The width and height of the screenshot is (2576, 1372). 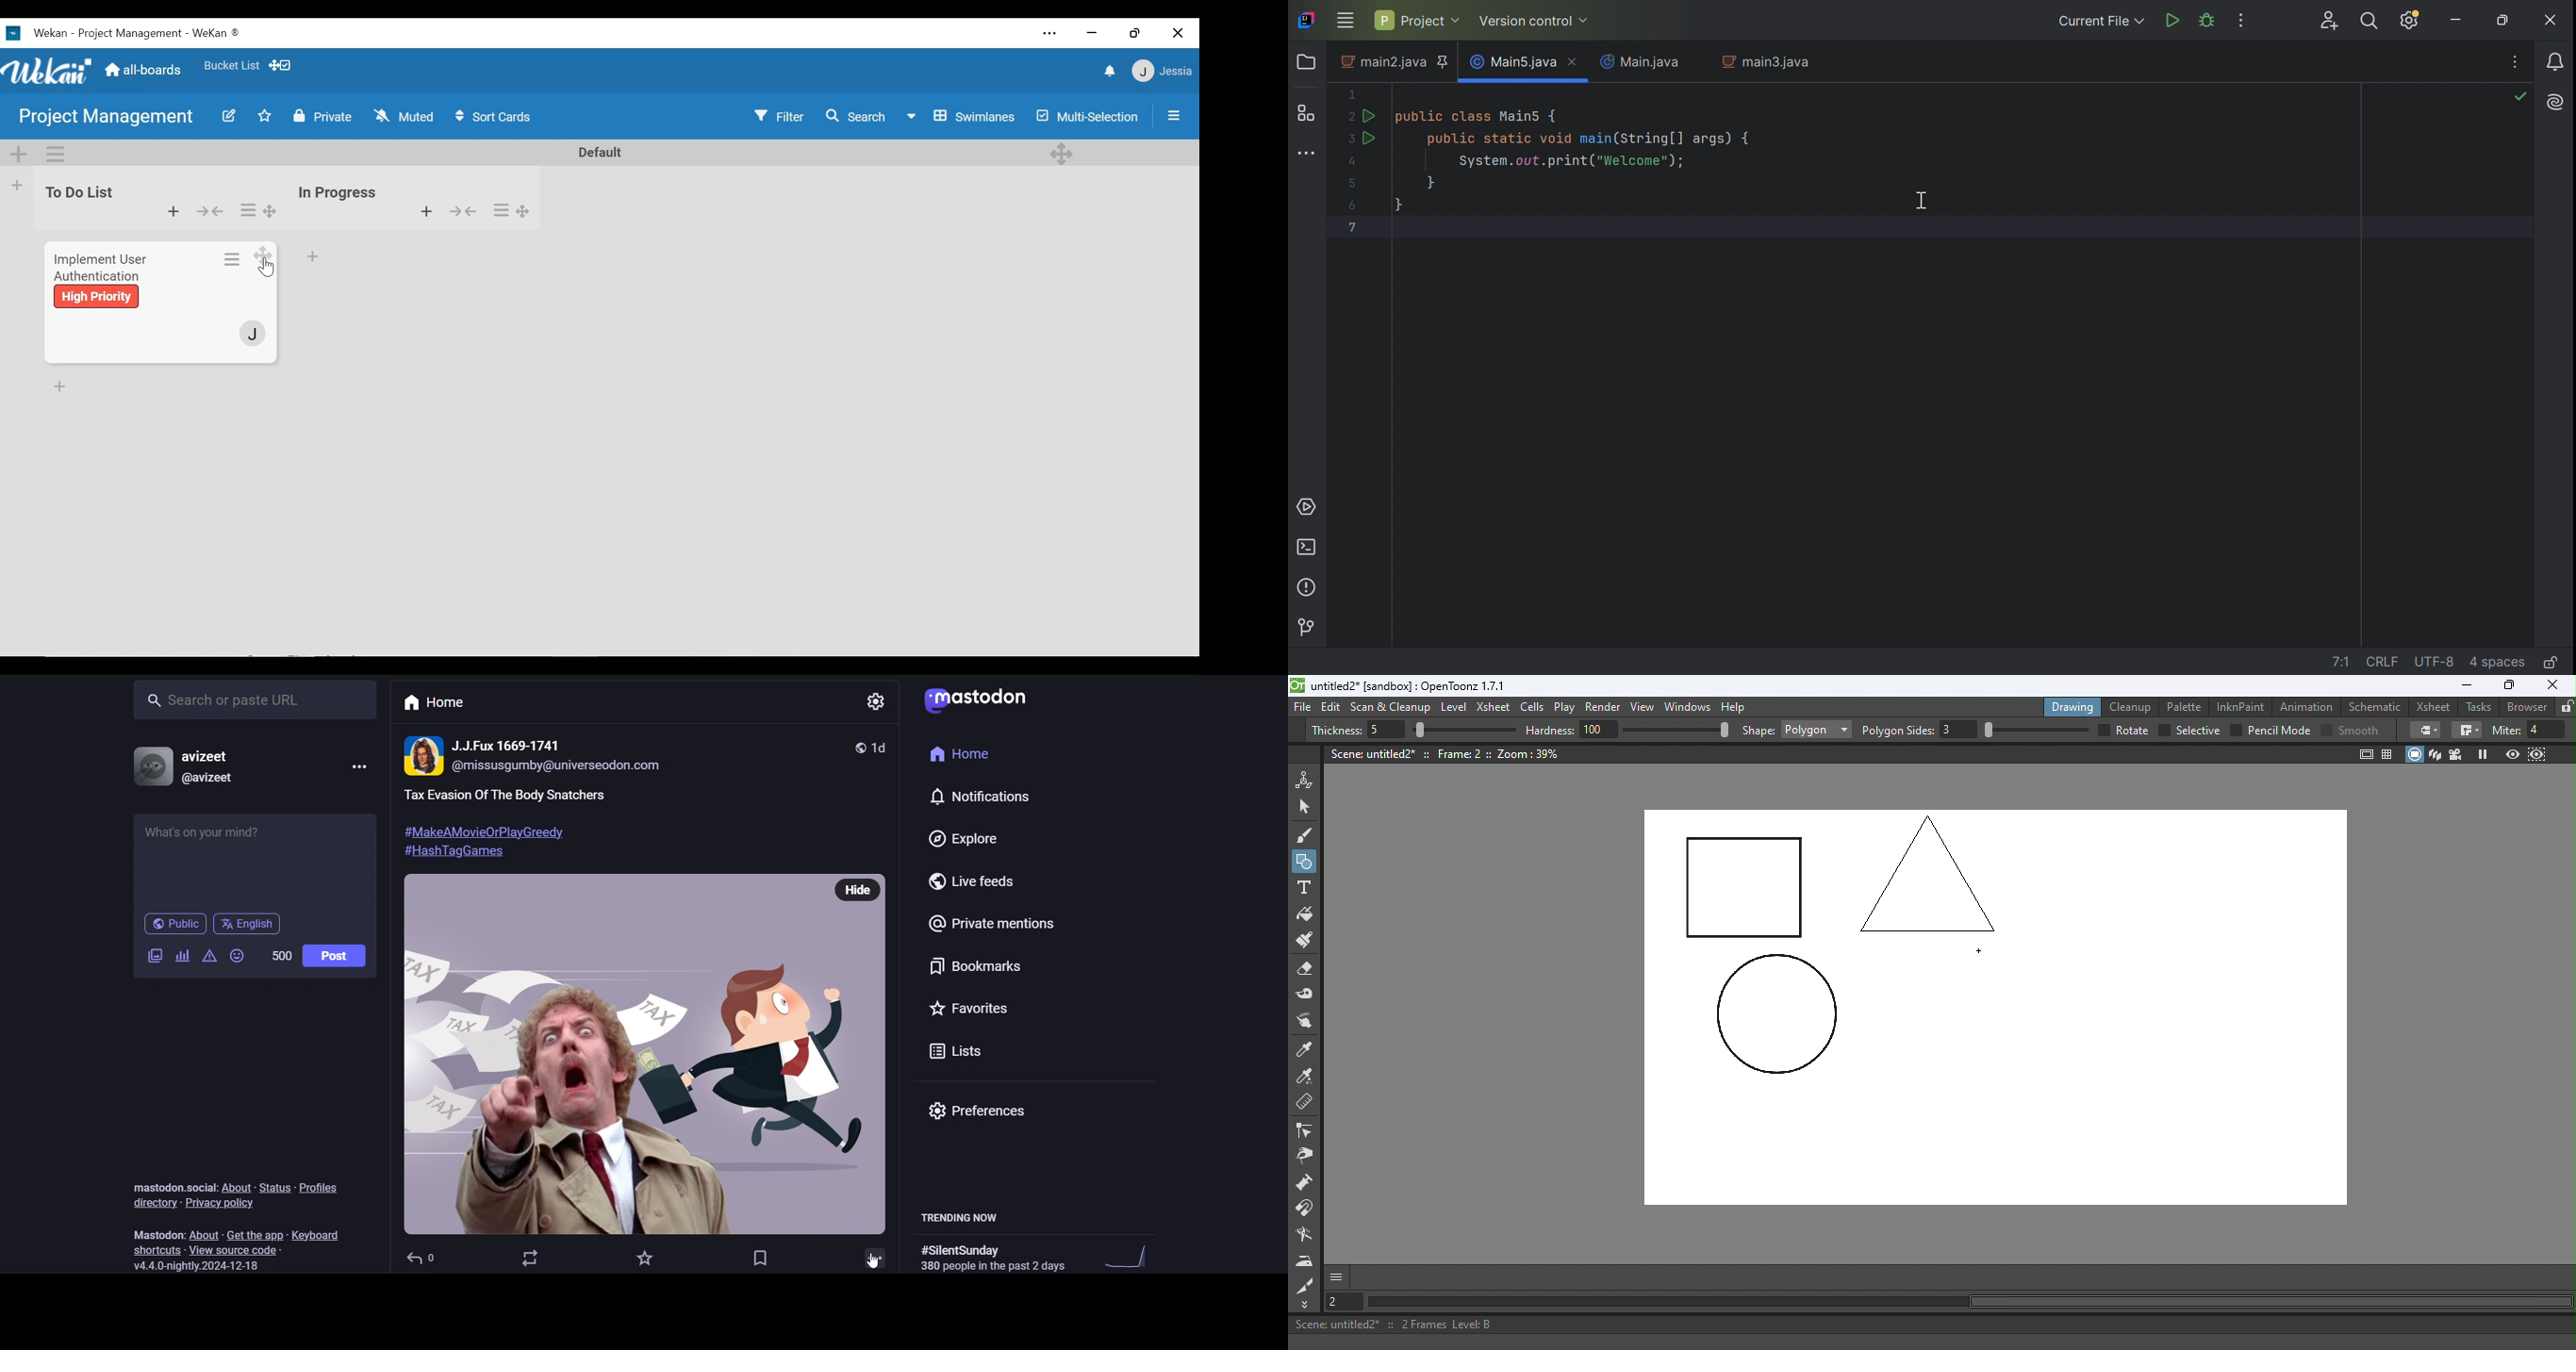 I want to click on Tape tool, so click(x=1308, y=996).